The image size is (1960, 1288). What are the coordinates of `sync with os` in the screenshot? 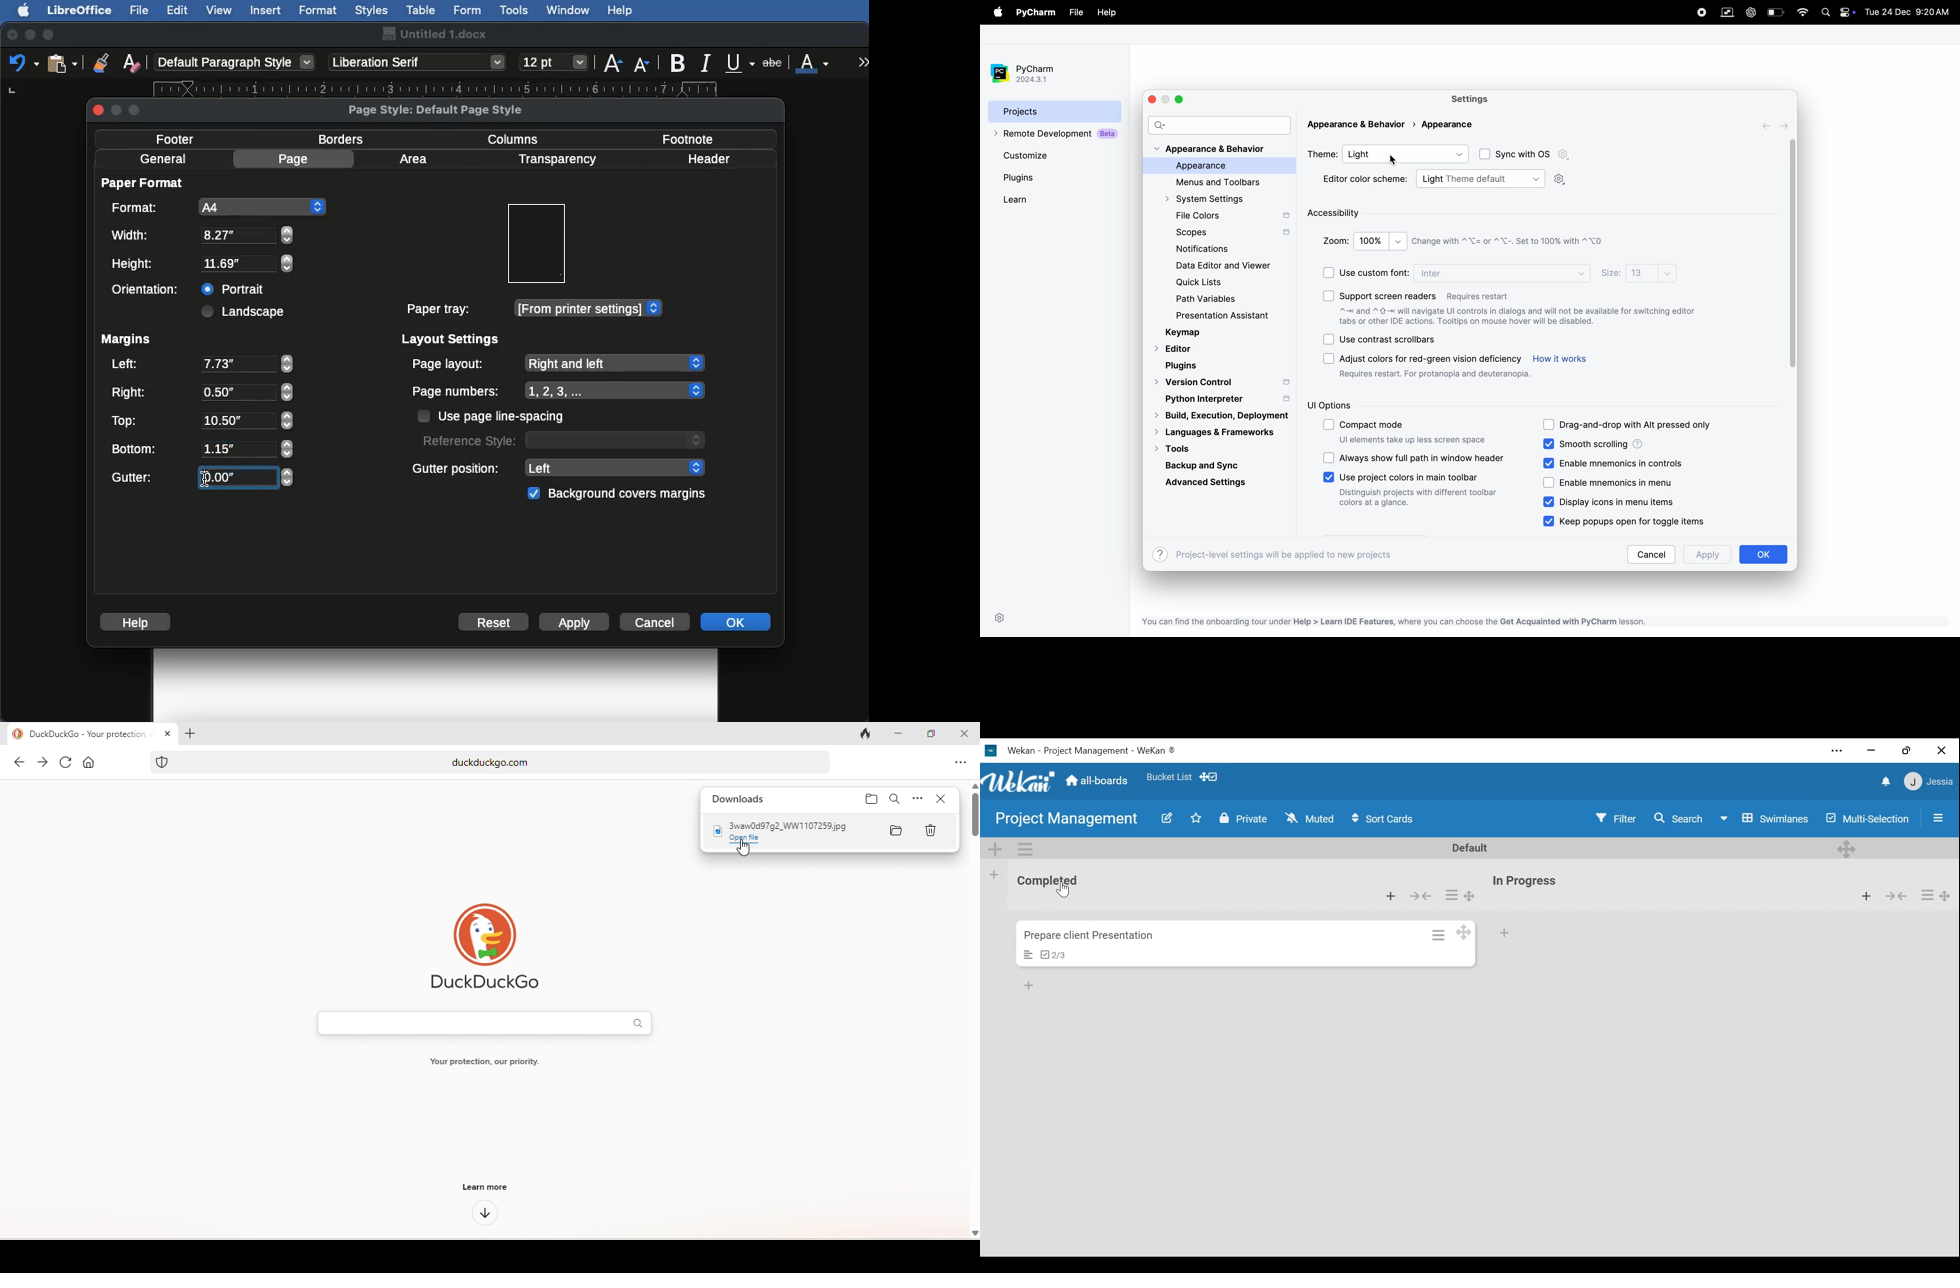 It's located at (1534, 154).